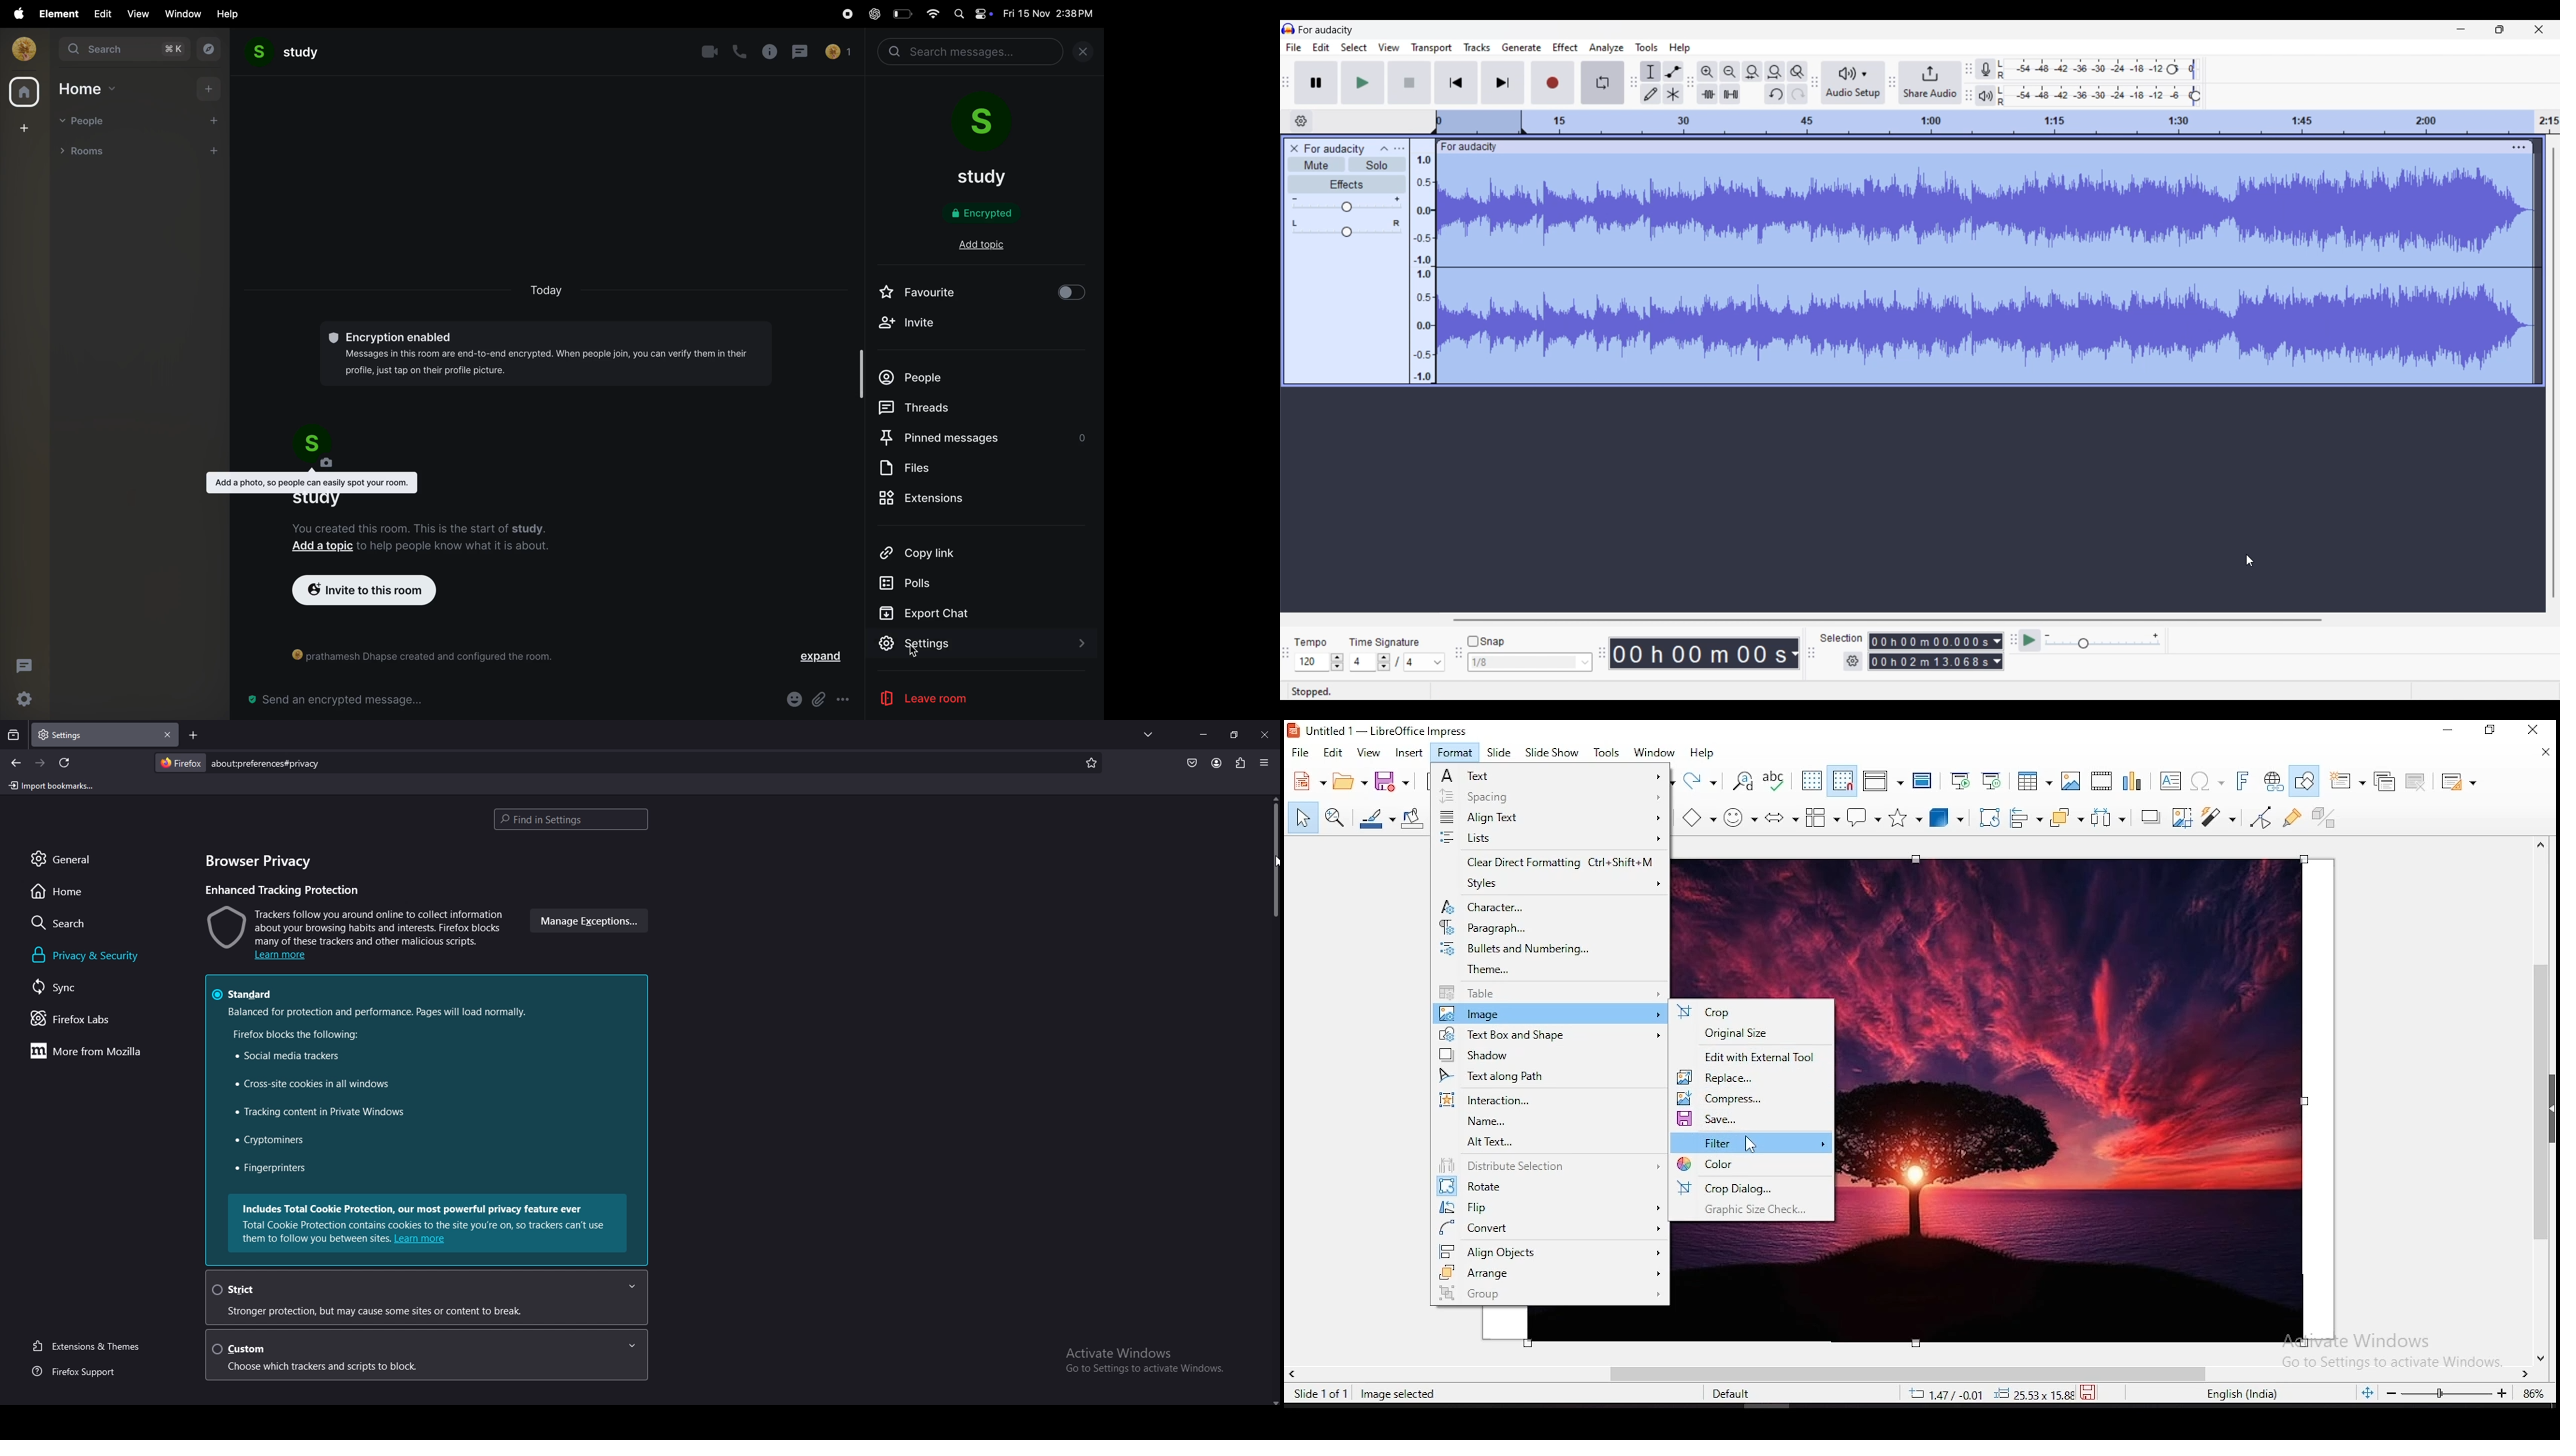 This screenshot has width=2576, height=1456. Describe the element at coordinates (1205, 734) in the screenshot. I see `minimize` at that location.